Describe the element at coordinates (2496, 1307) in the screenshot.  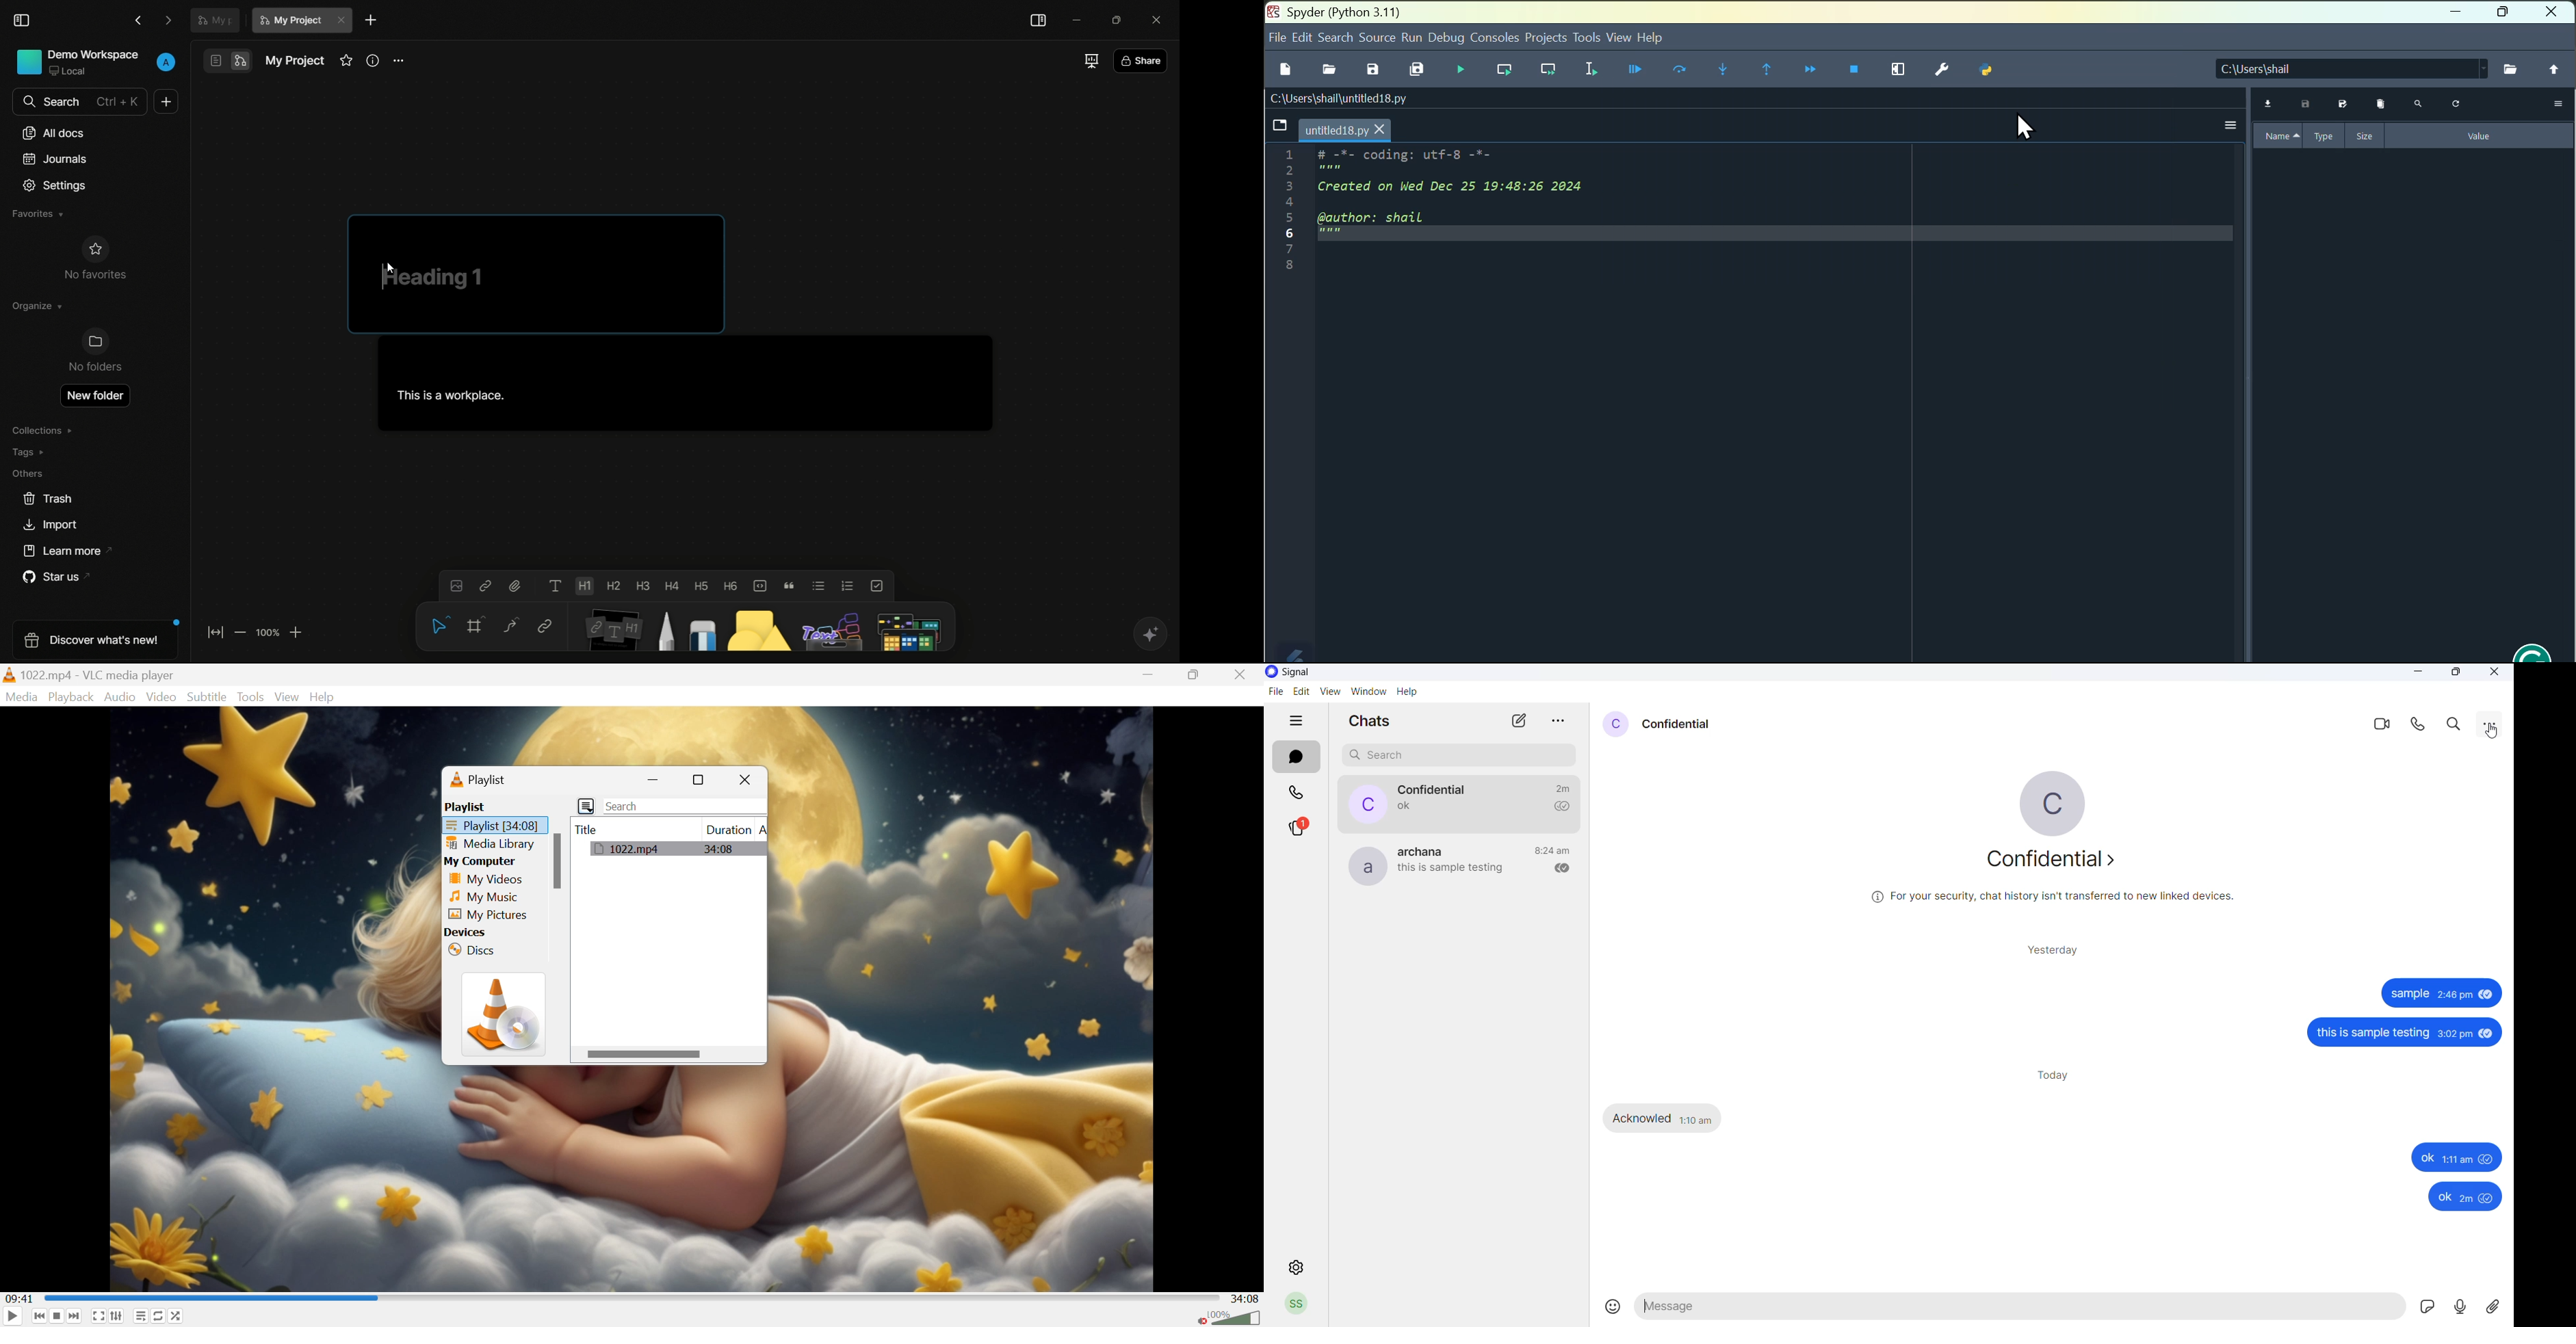
I see `share attachment` at that location.